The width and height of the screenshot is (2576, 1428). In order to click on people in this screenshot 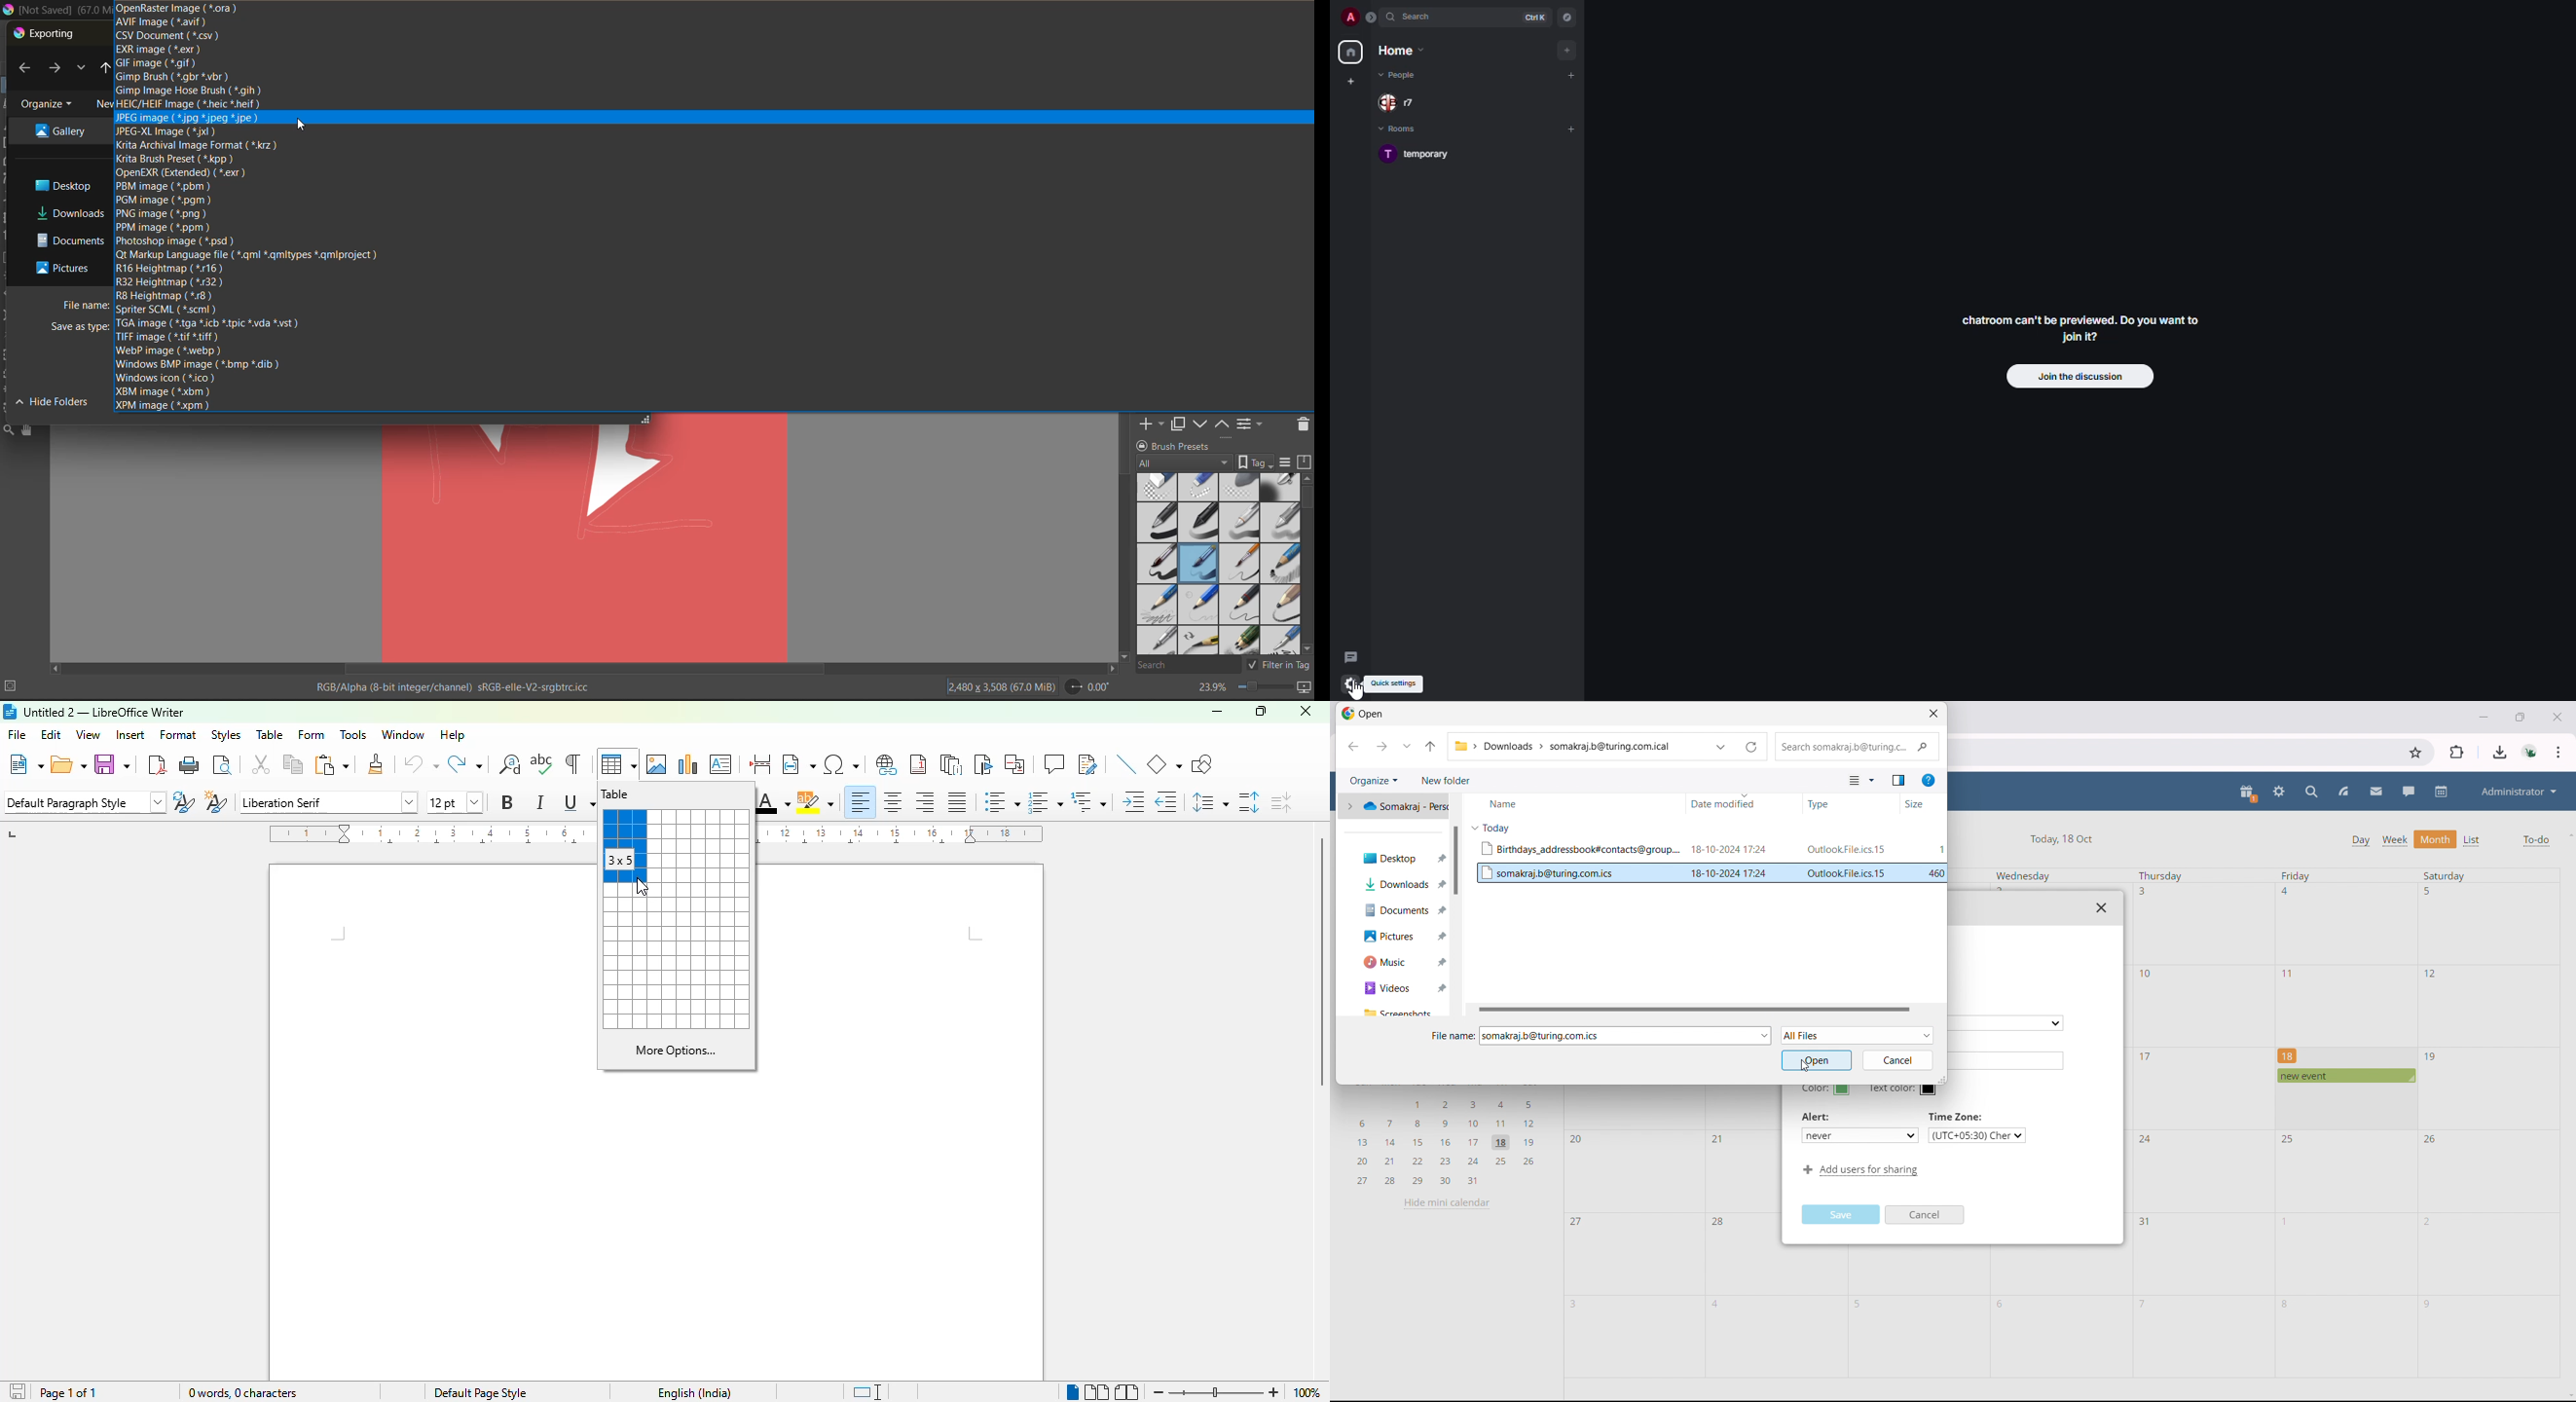, I will do `click(1400, 76)`.